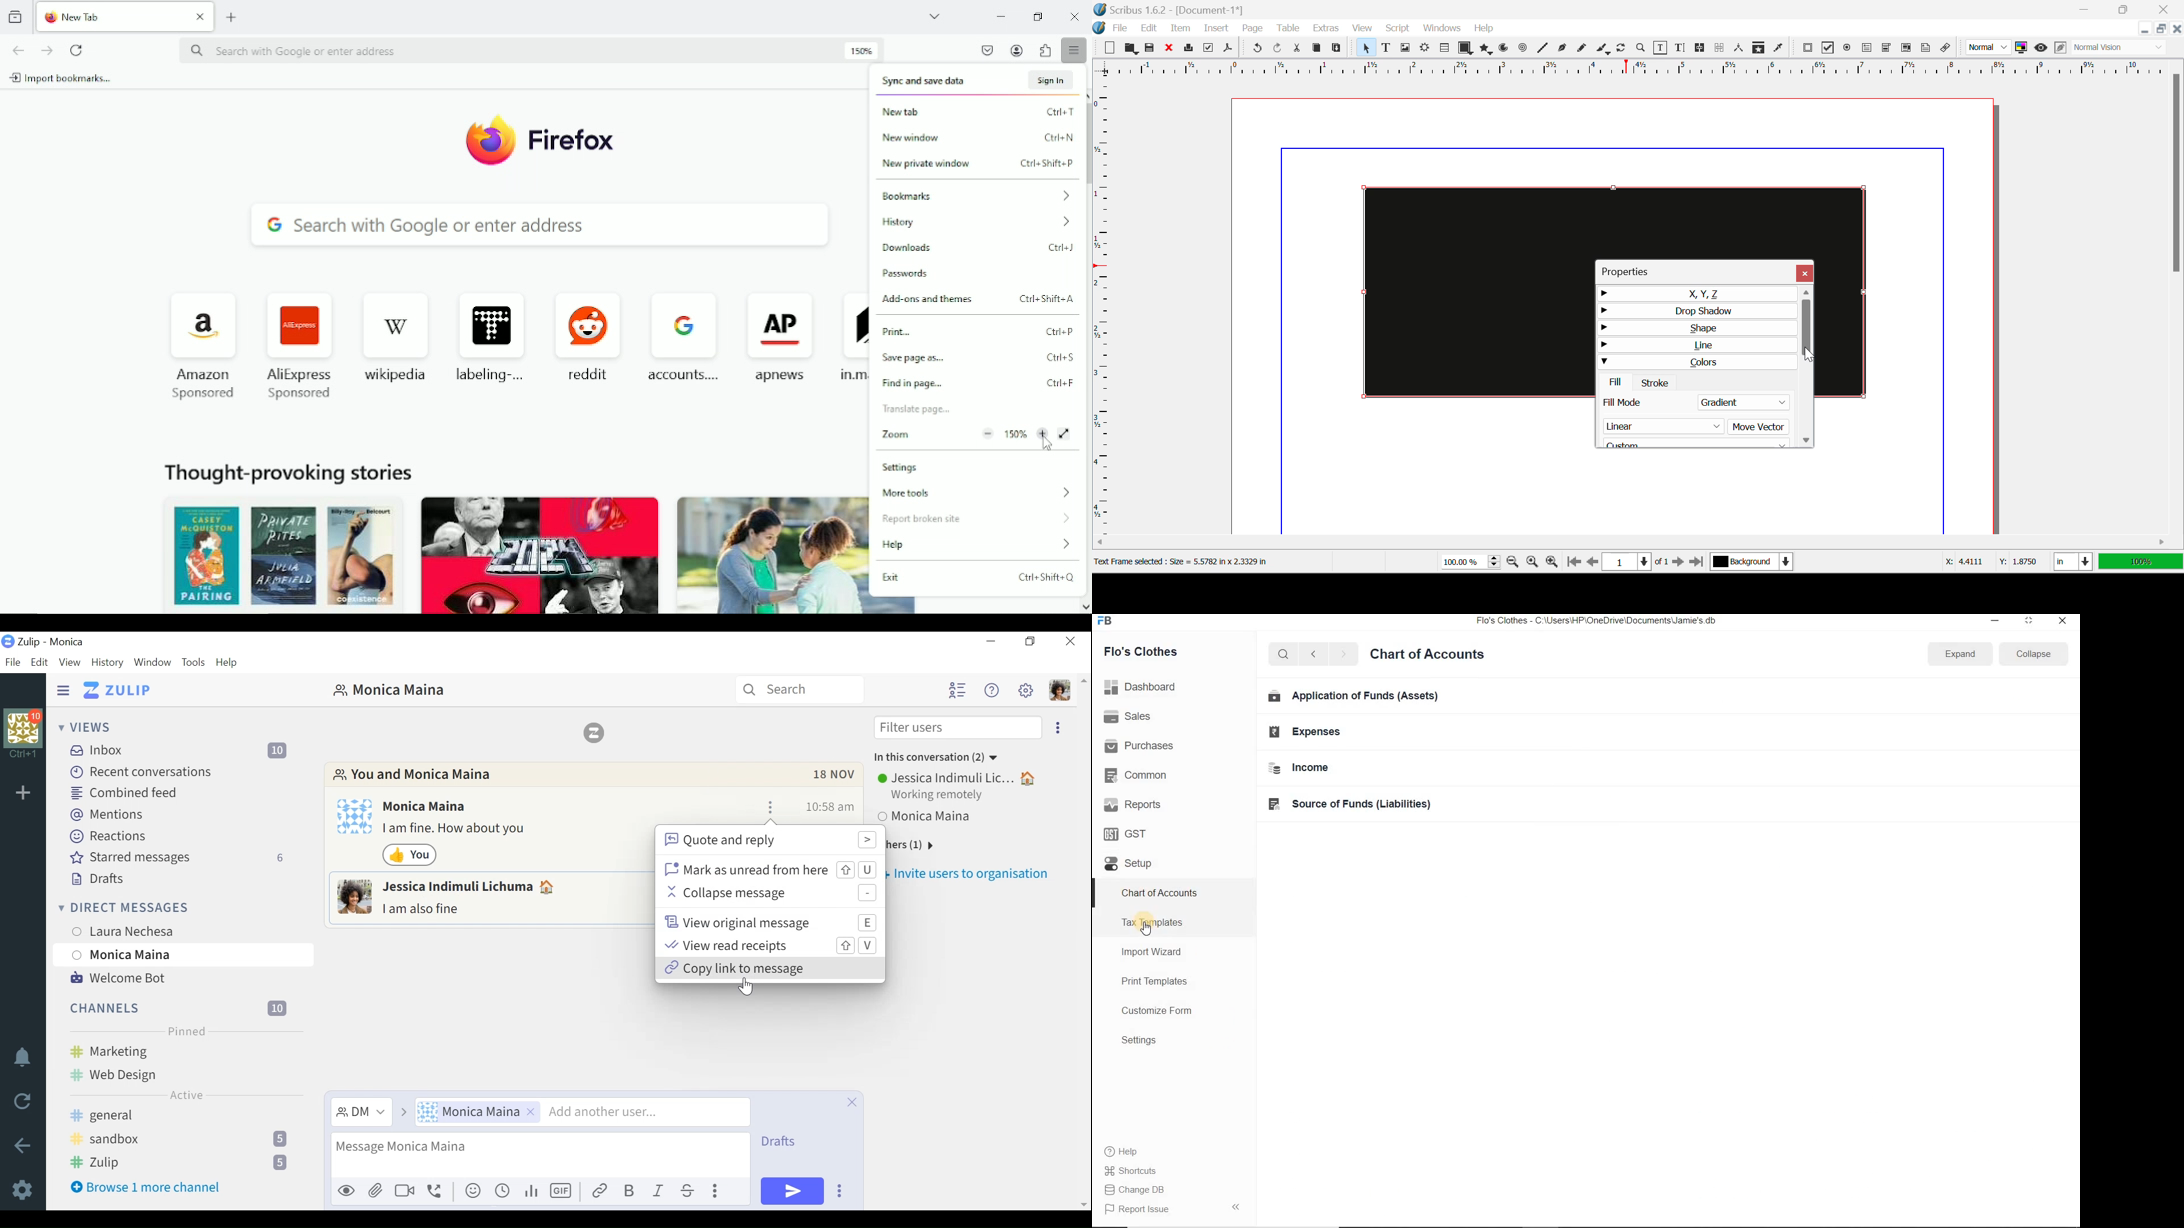  Describe the element at coordinates (1174, 716) in the screenshot. I see `Sales` at that location.